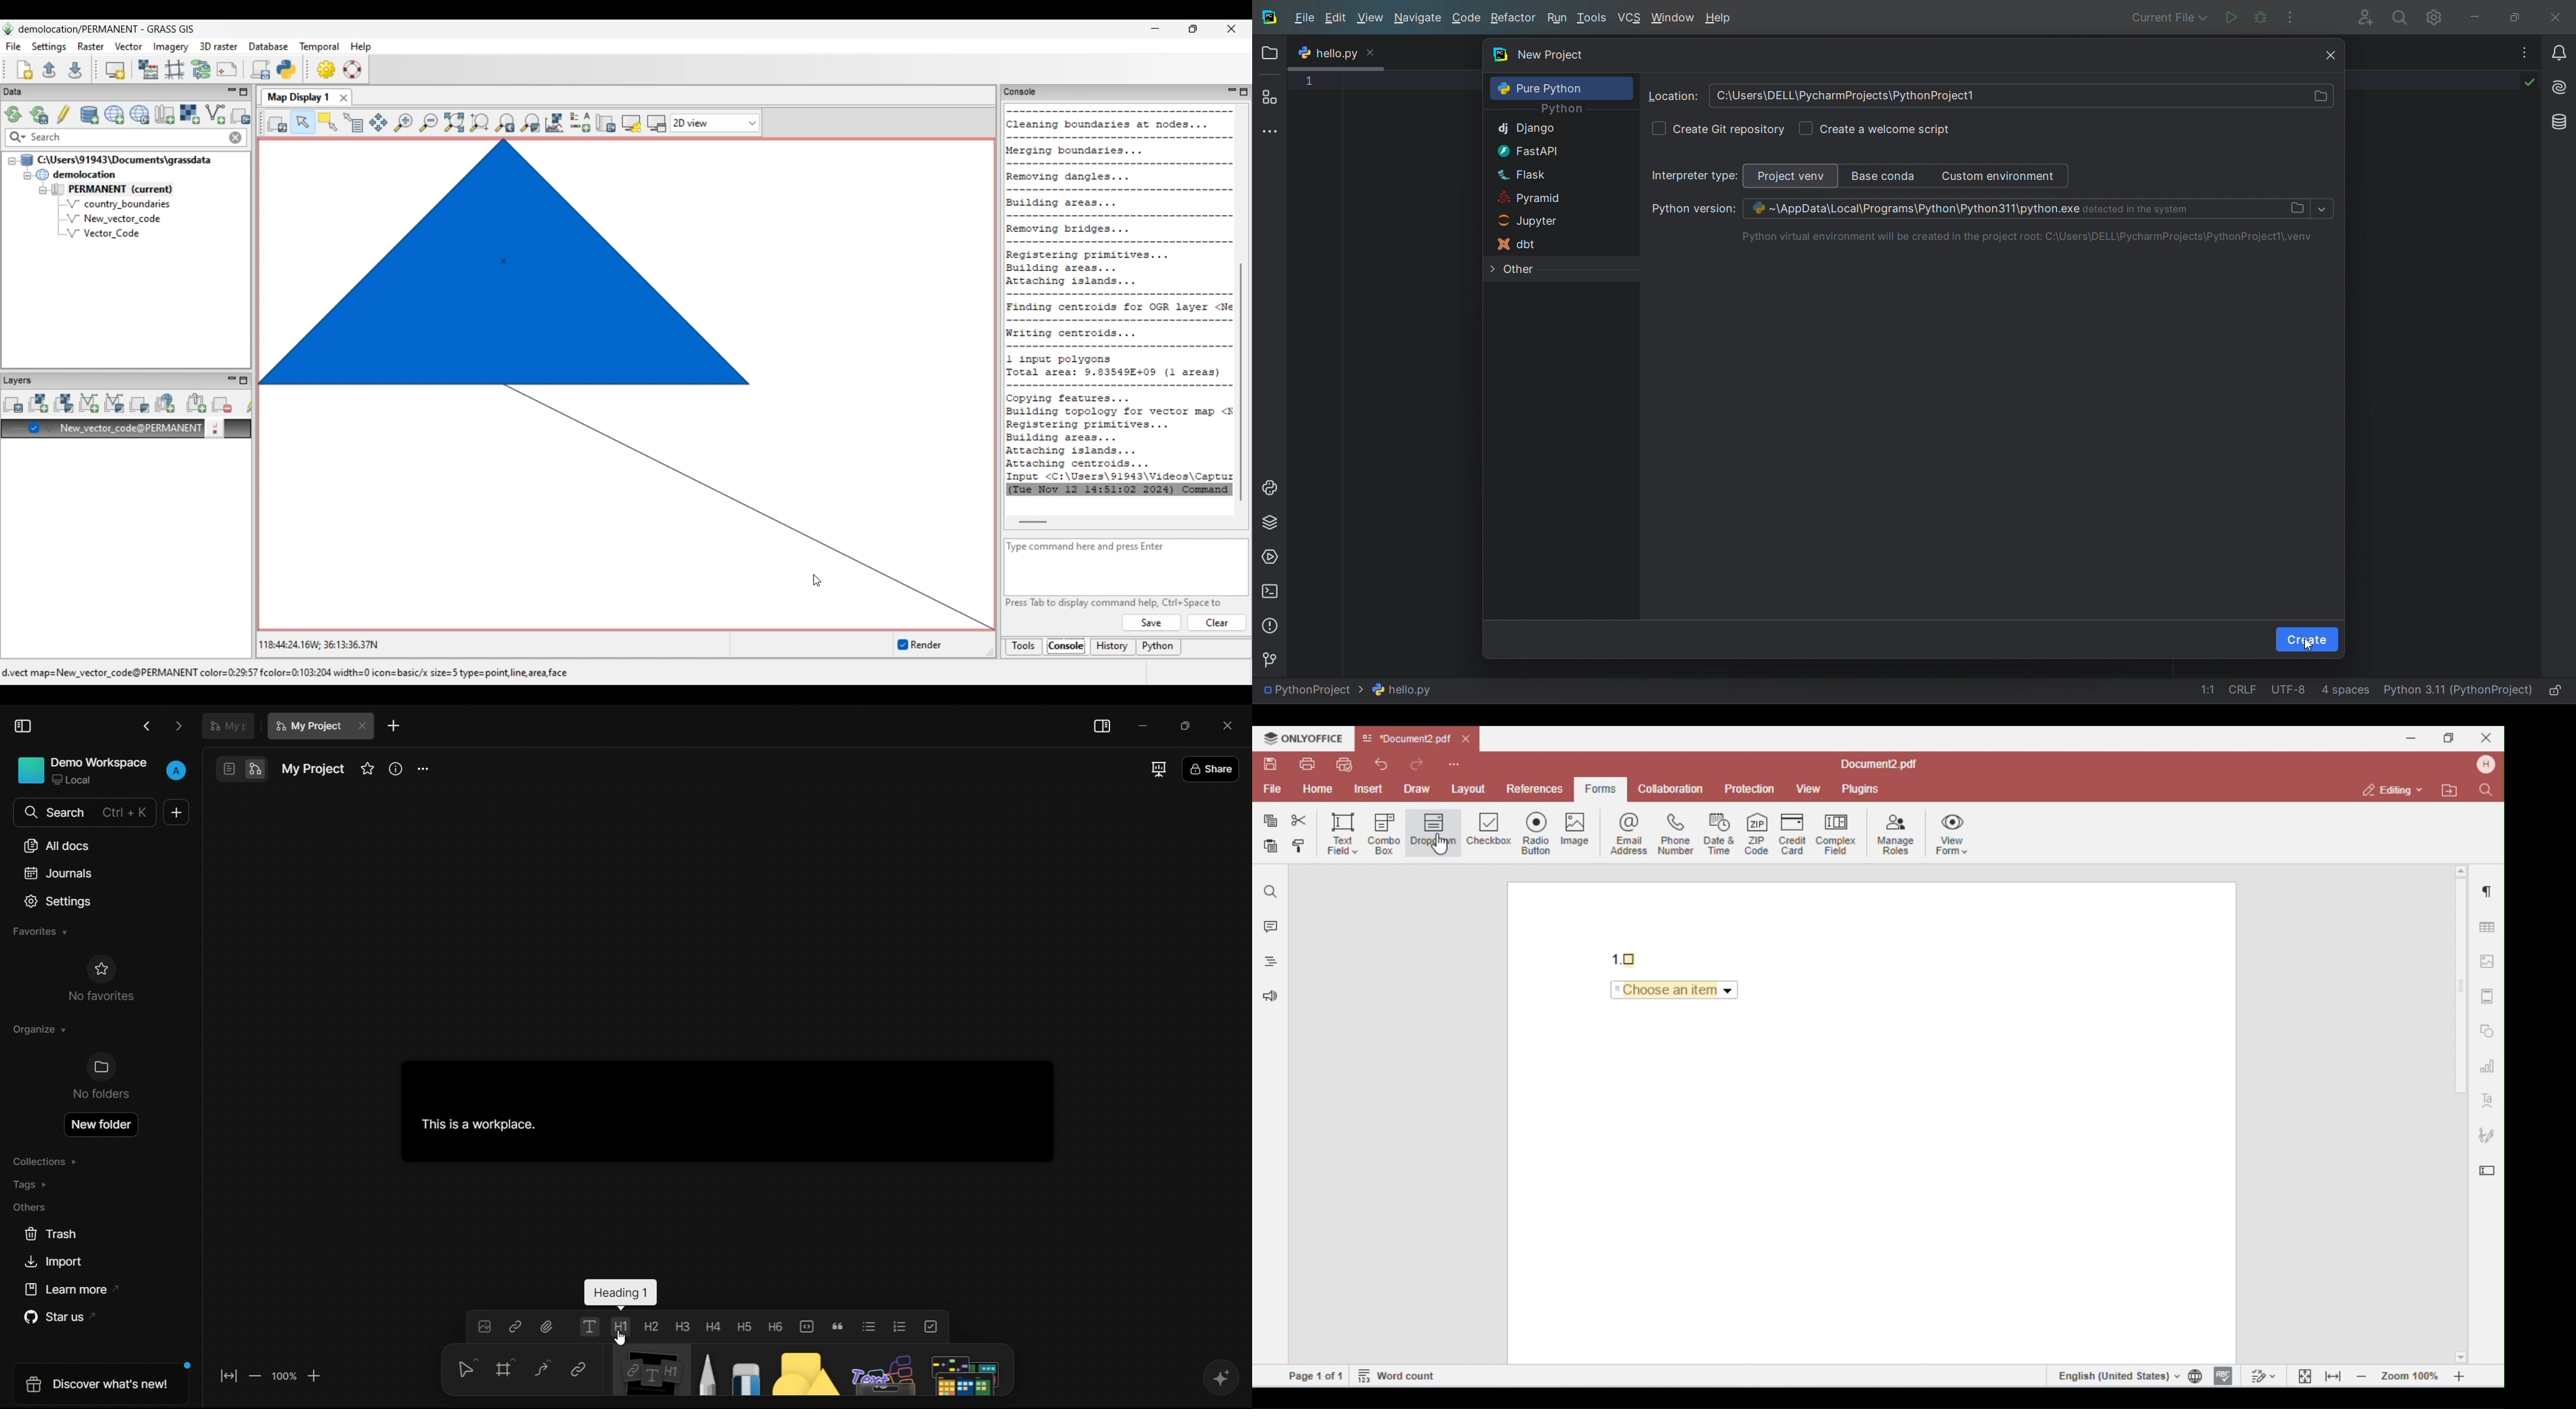 This screenshot has width=2576, height=1428. Describe the element at coordinates (176, 771) in the screenshot. I see `profile` at that location.